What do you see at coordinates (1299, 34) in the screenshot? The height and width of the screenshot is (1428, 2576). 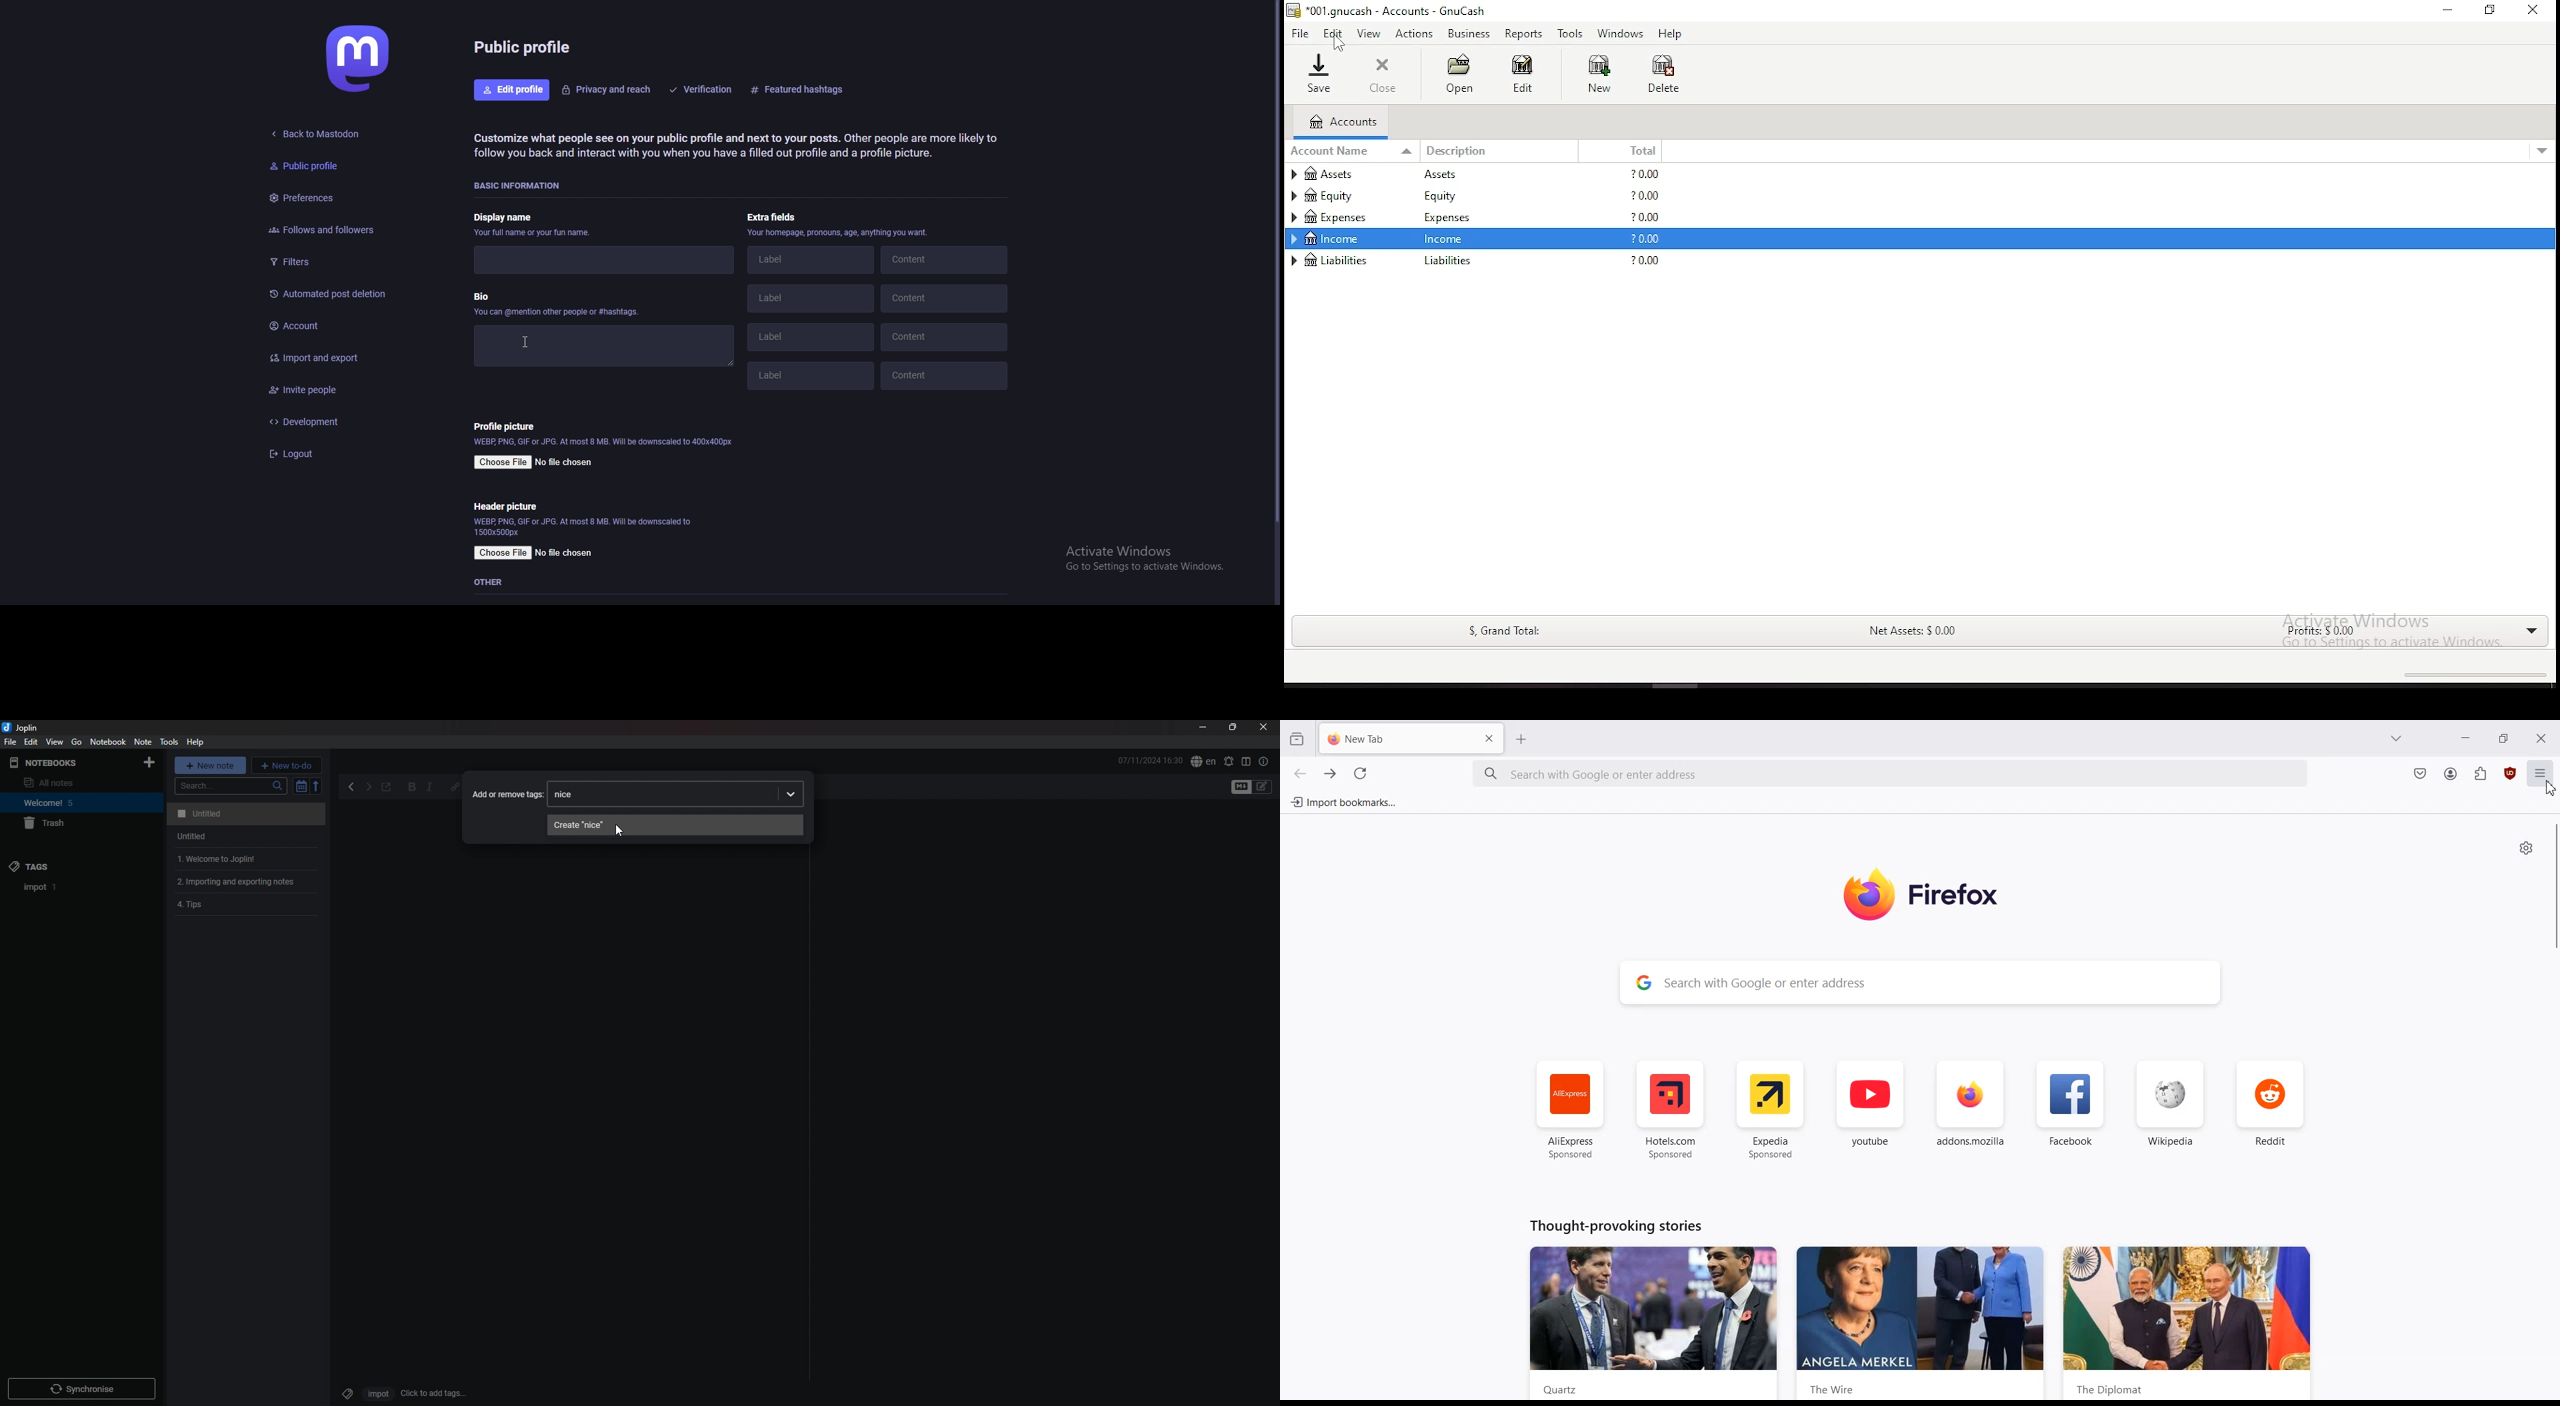 I see `file` at bounding box center [1299, 34].